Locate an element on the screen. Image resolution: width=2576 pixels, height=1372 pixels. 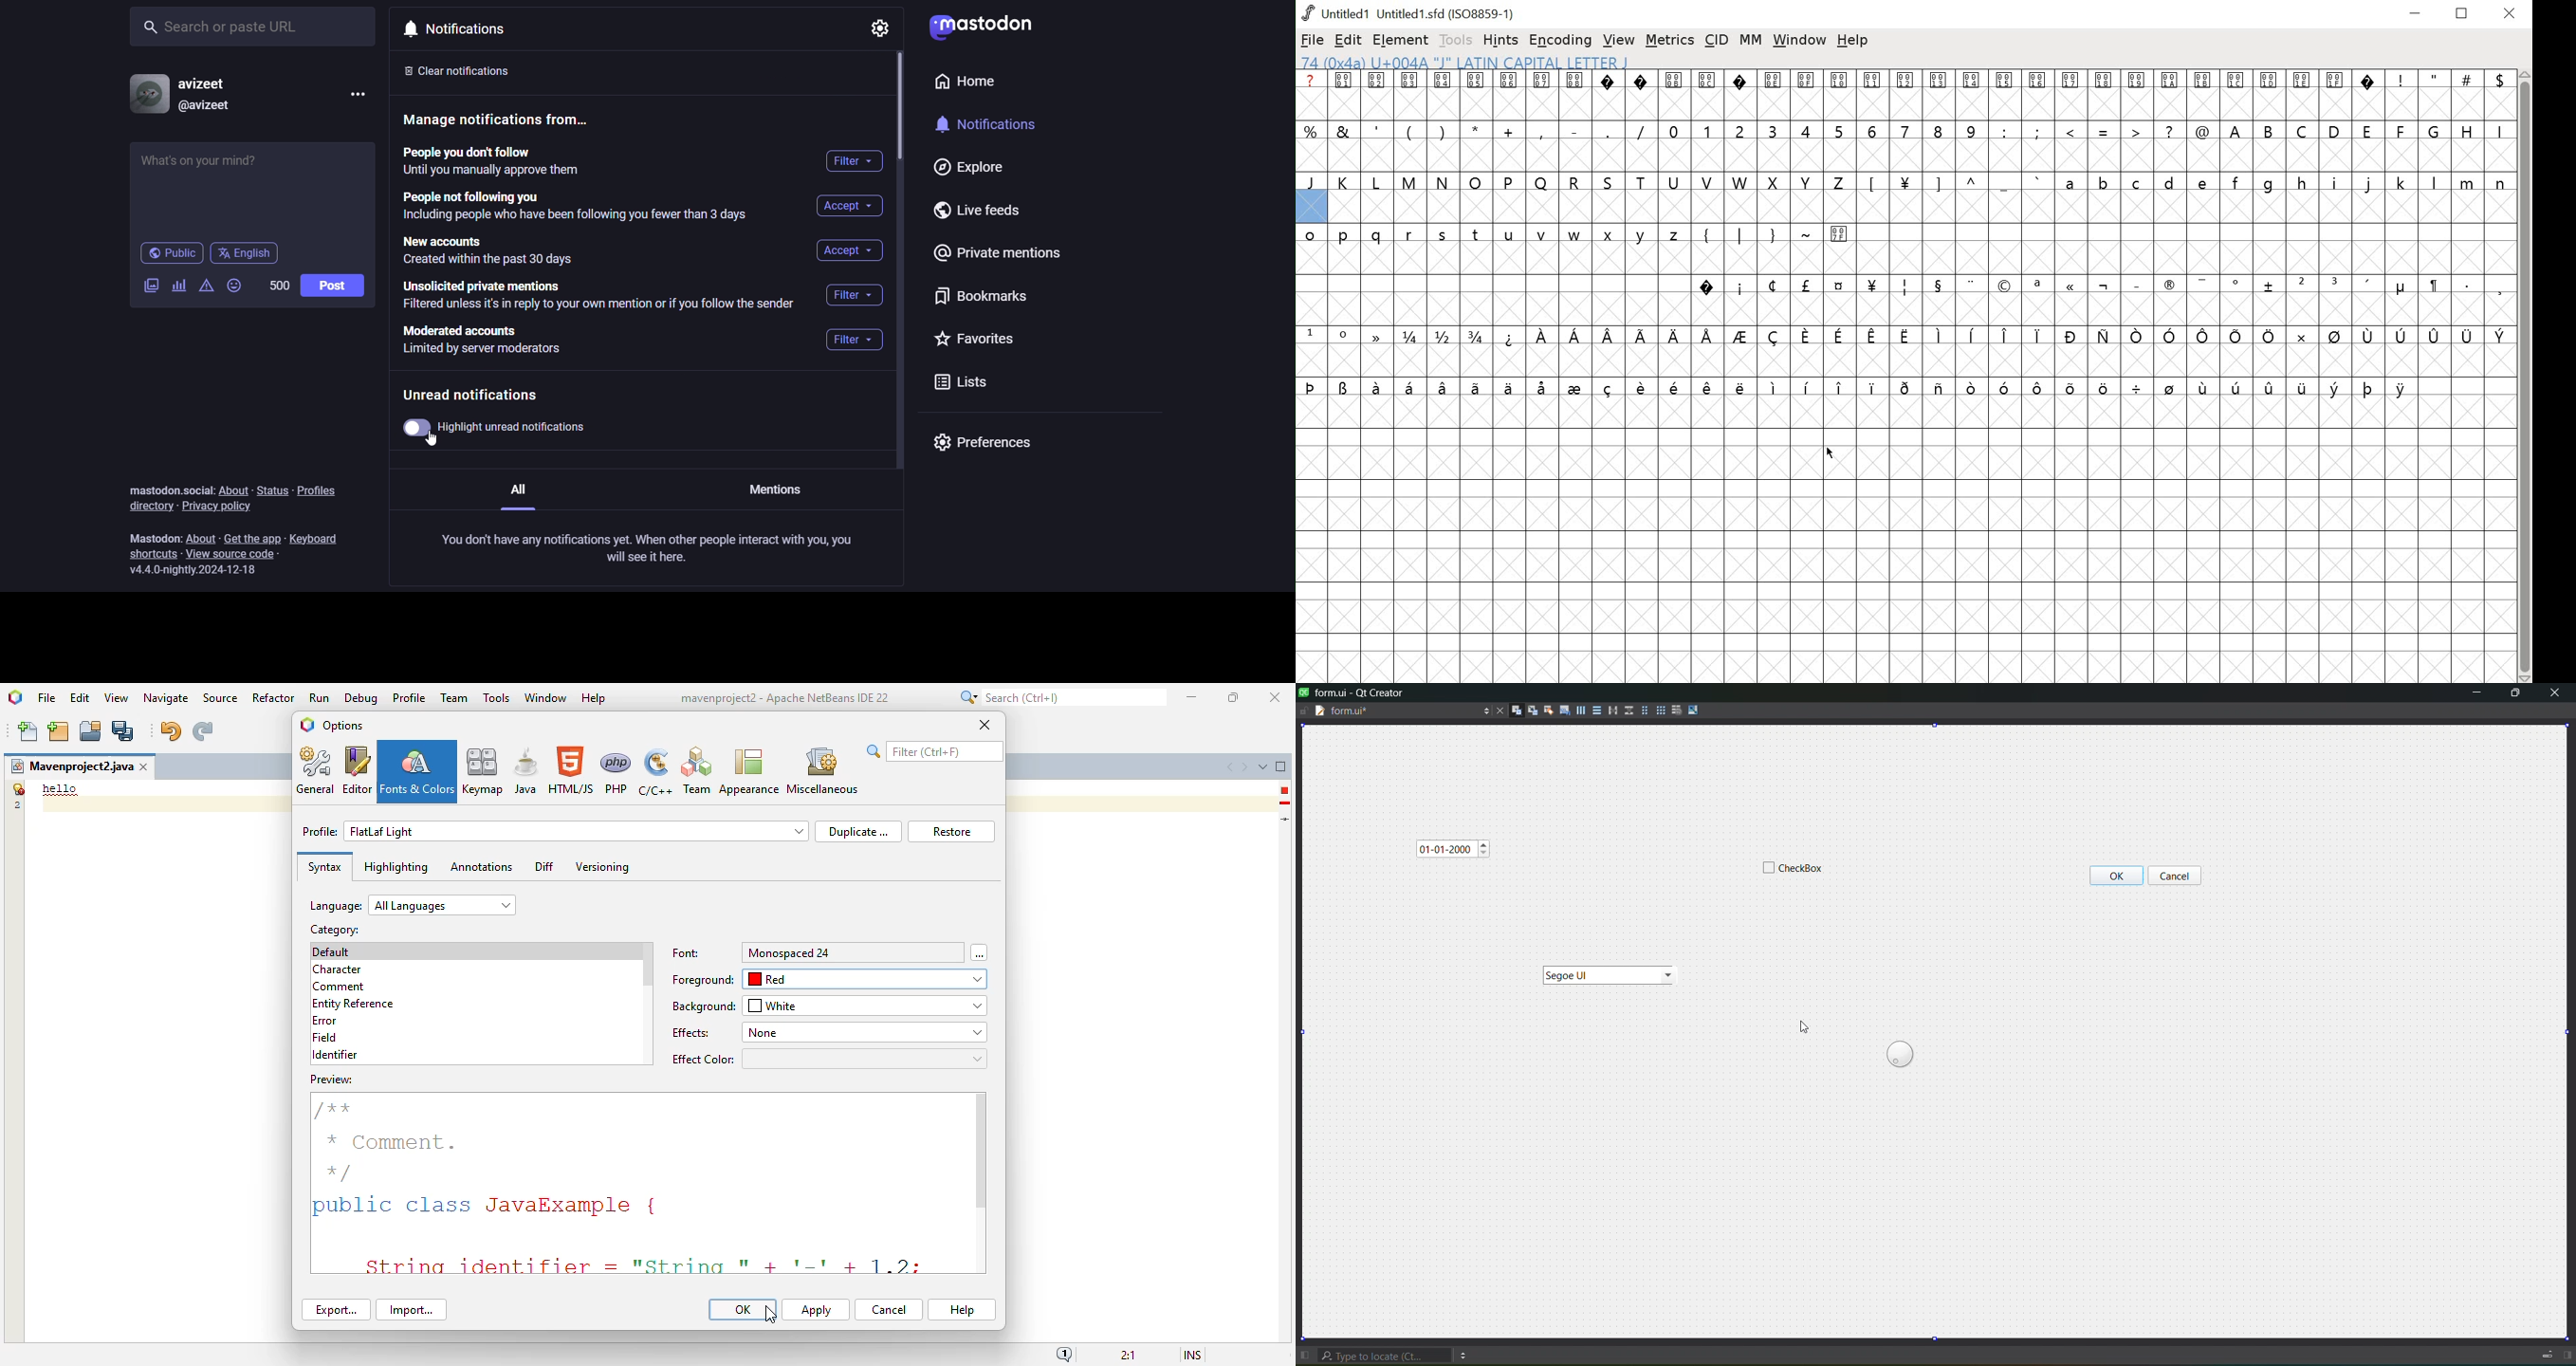
option is located at coordinates (1466, 1354).